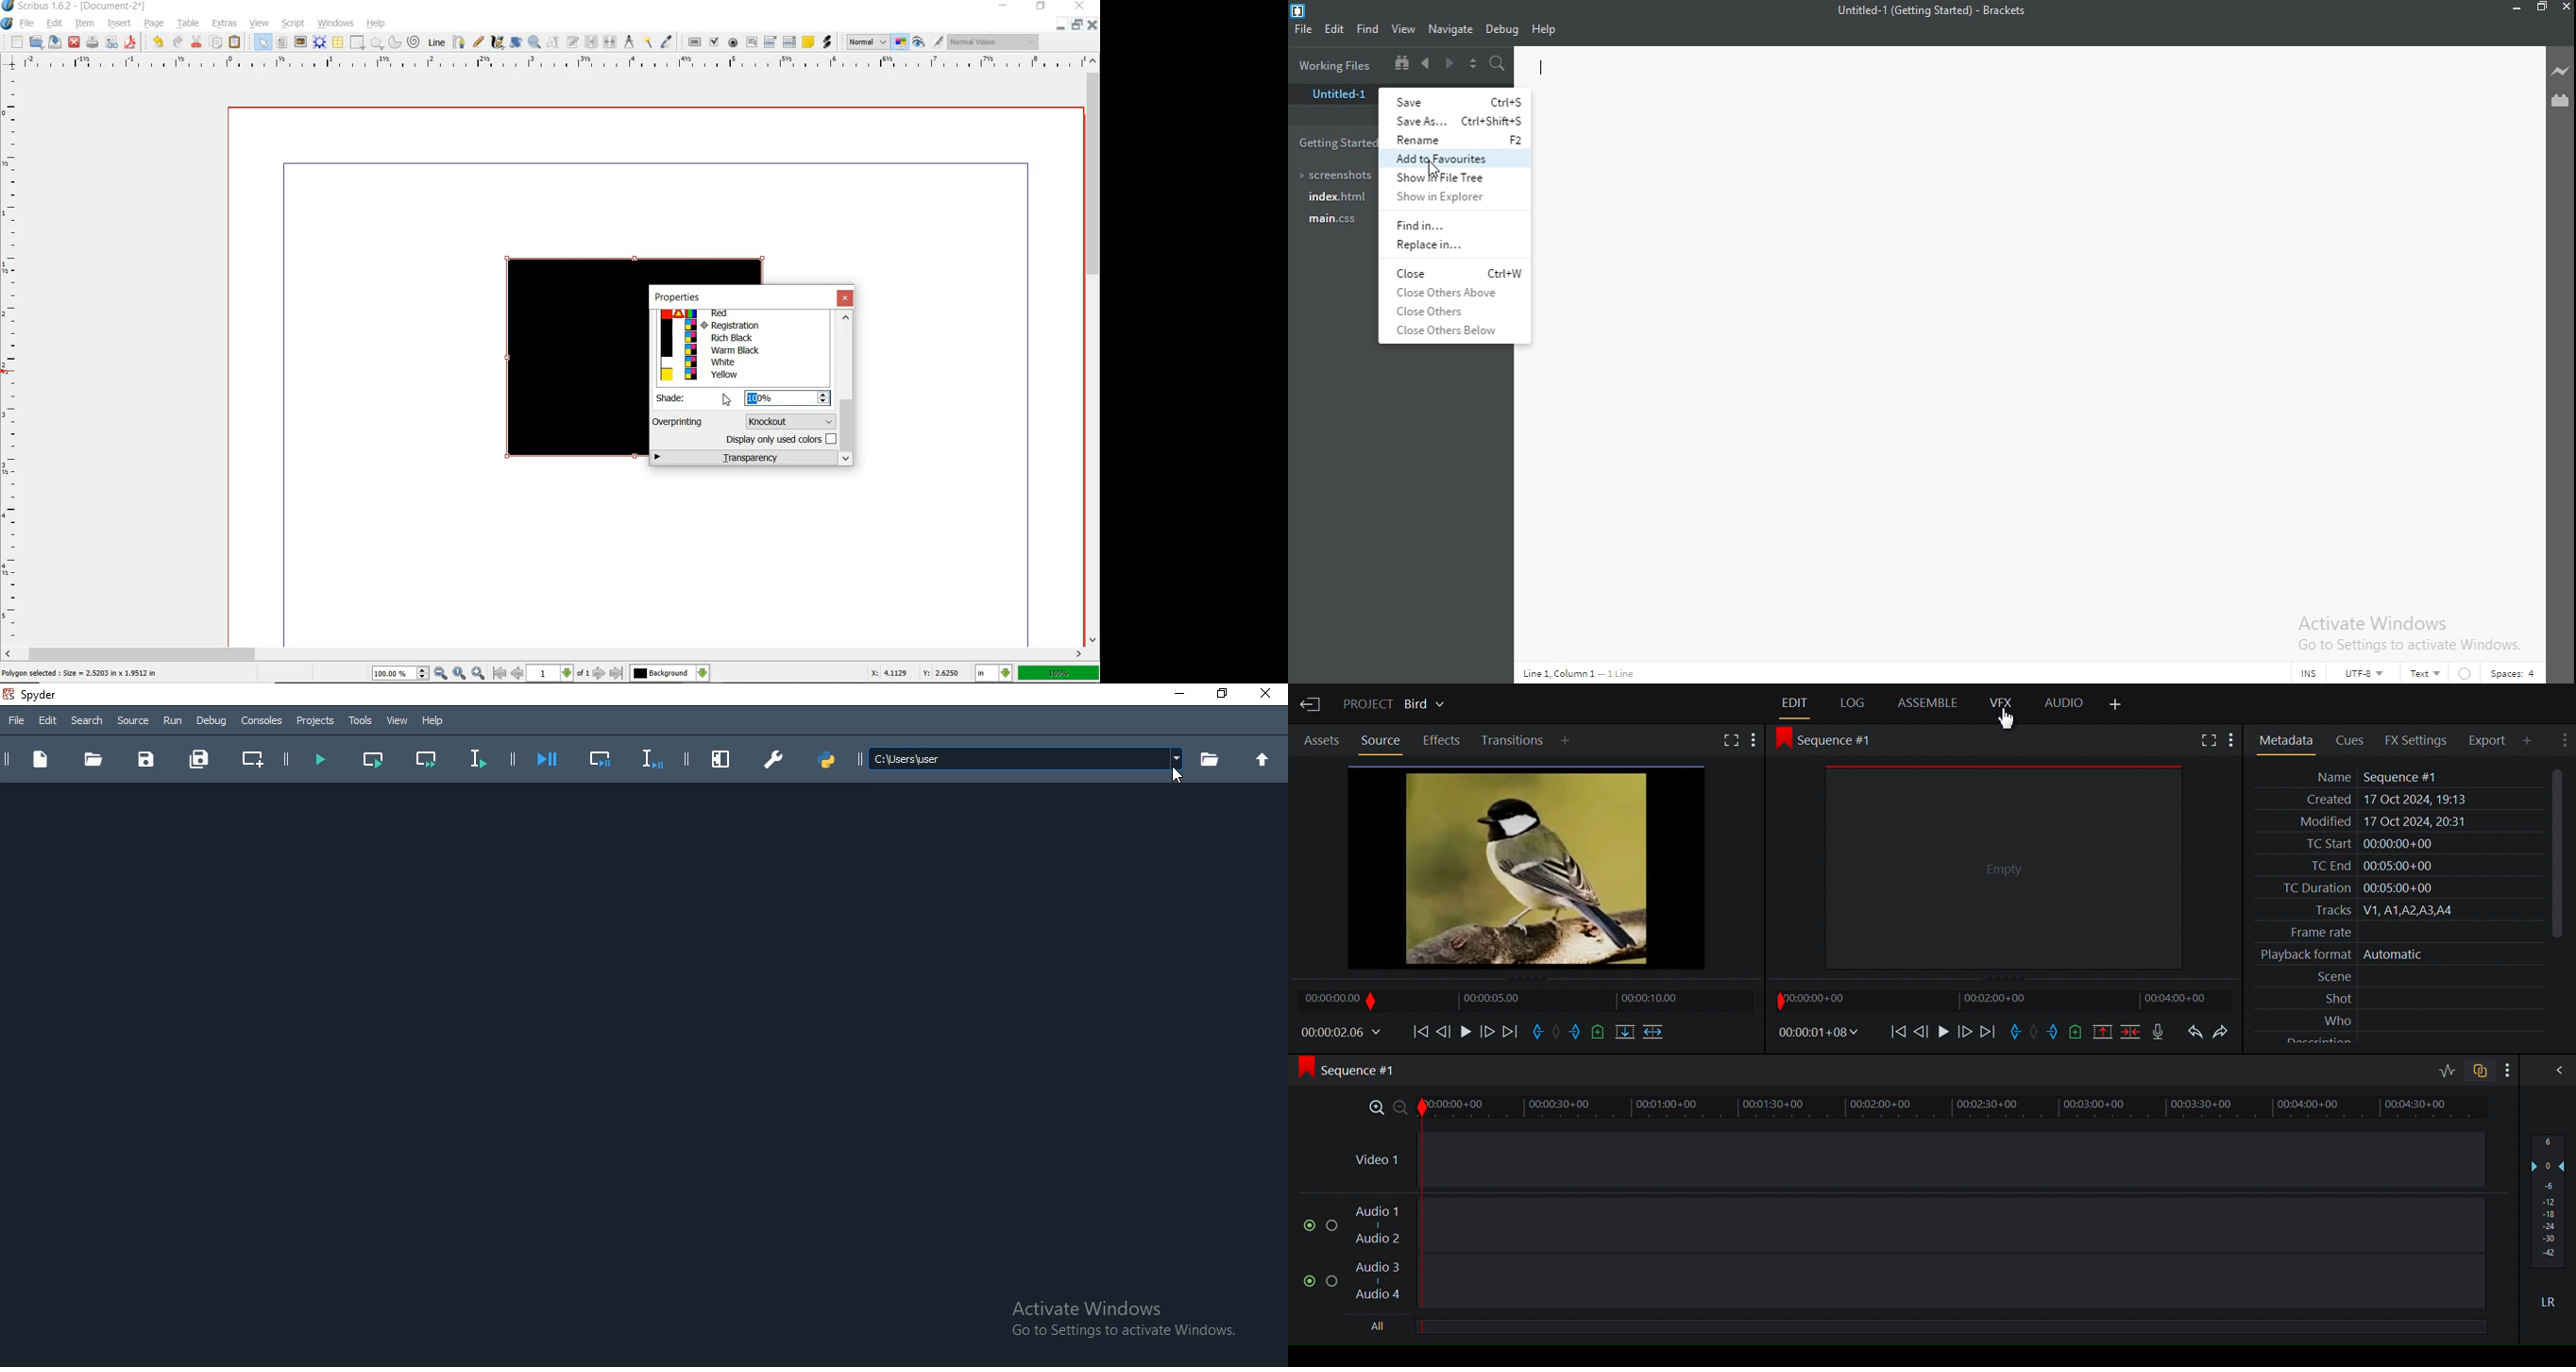  I want to click on Timeline, so click(1520, 999).